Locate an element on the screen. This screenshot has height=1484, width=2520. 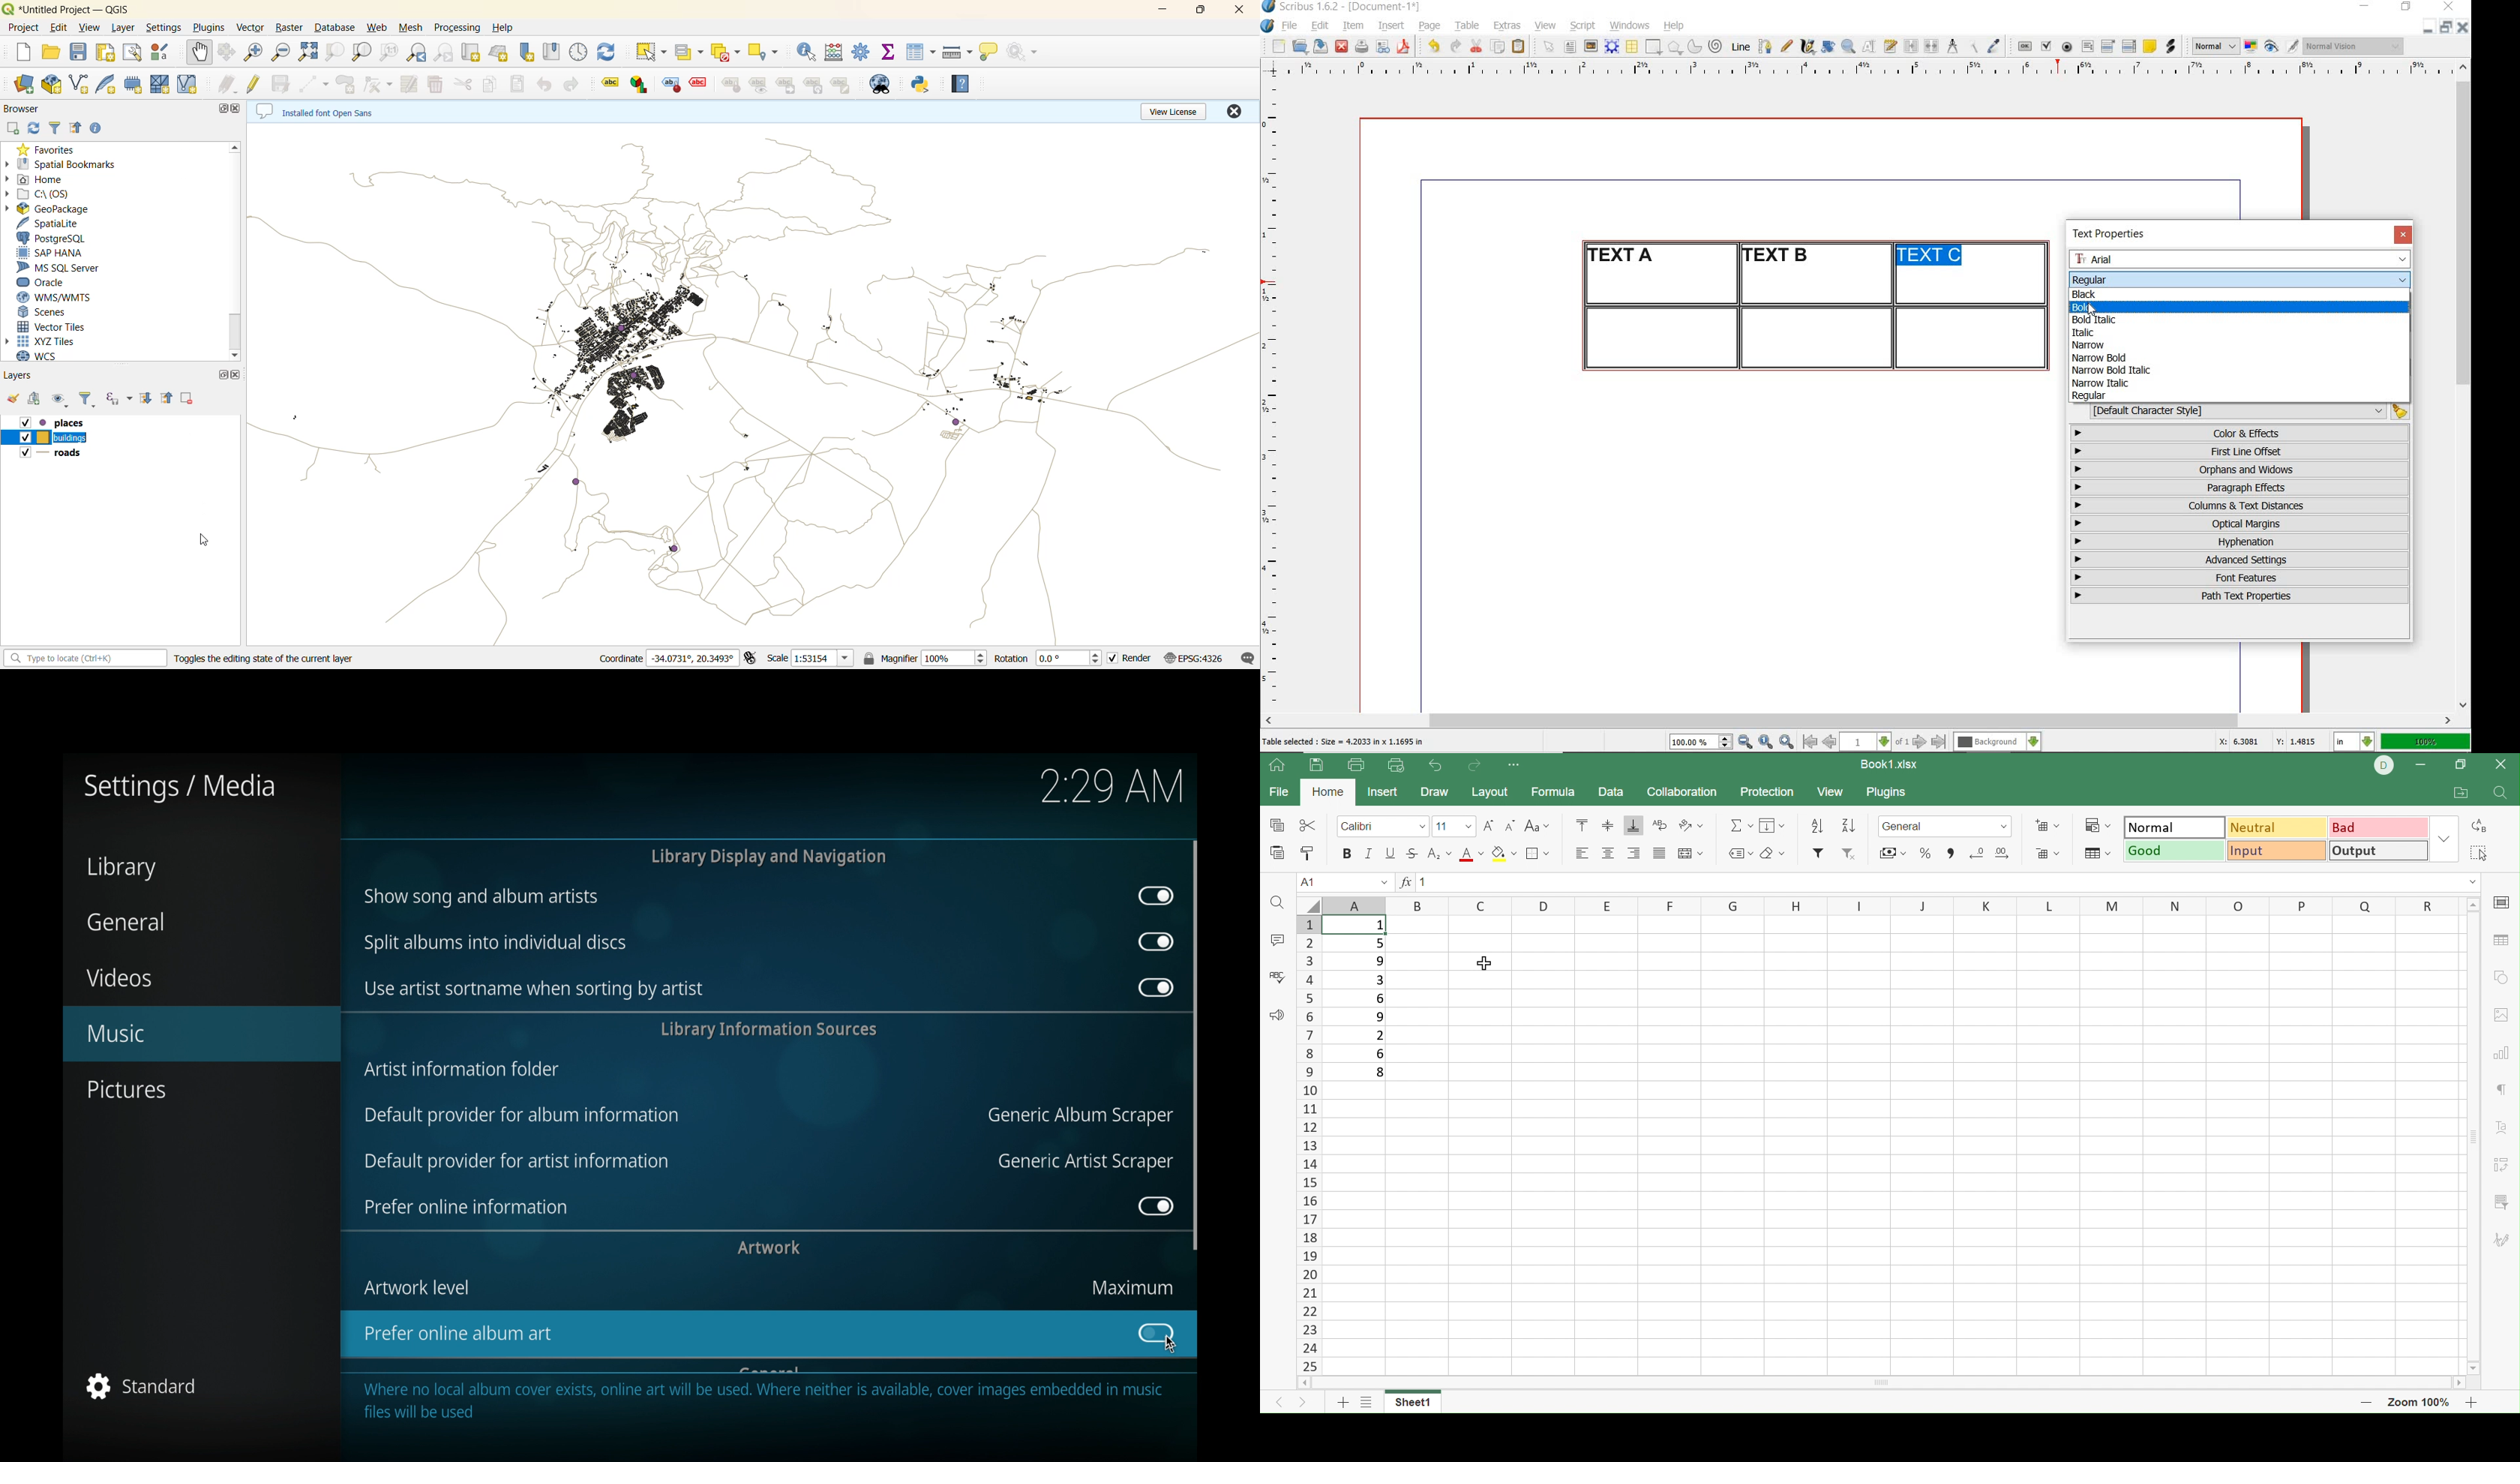
Bad is located at coordinates (2380, 827).